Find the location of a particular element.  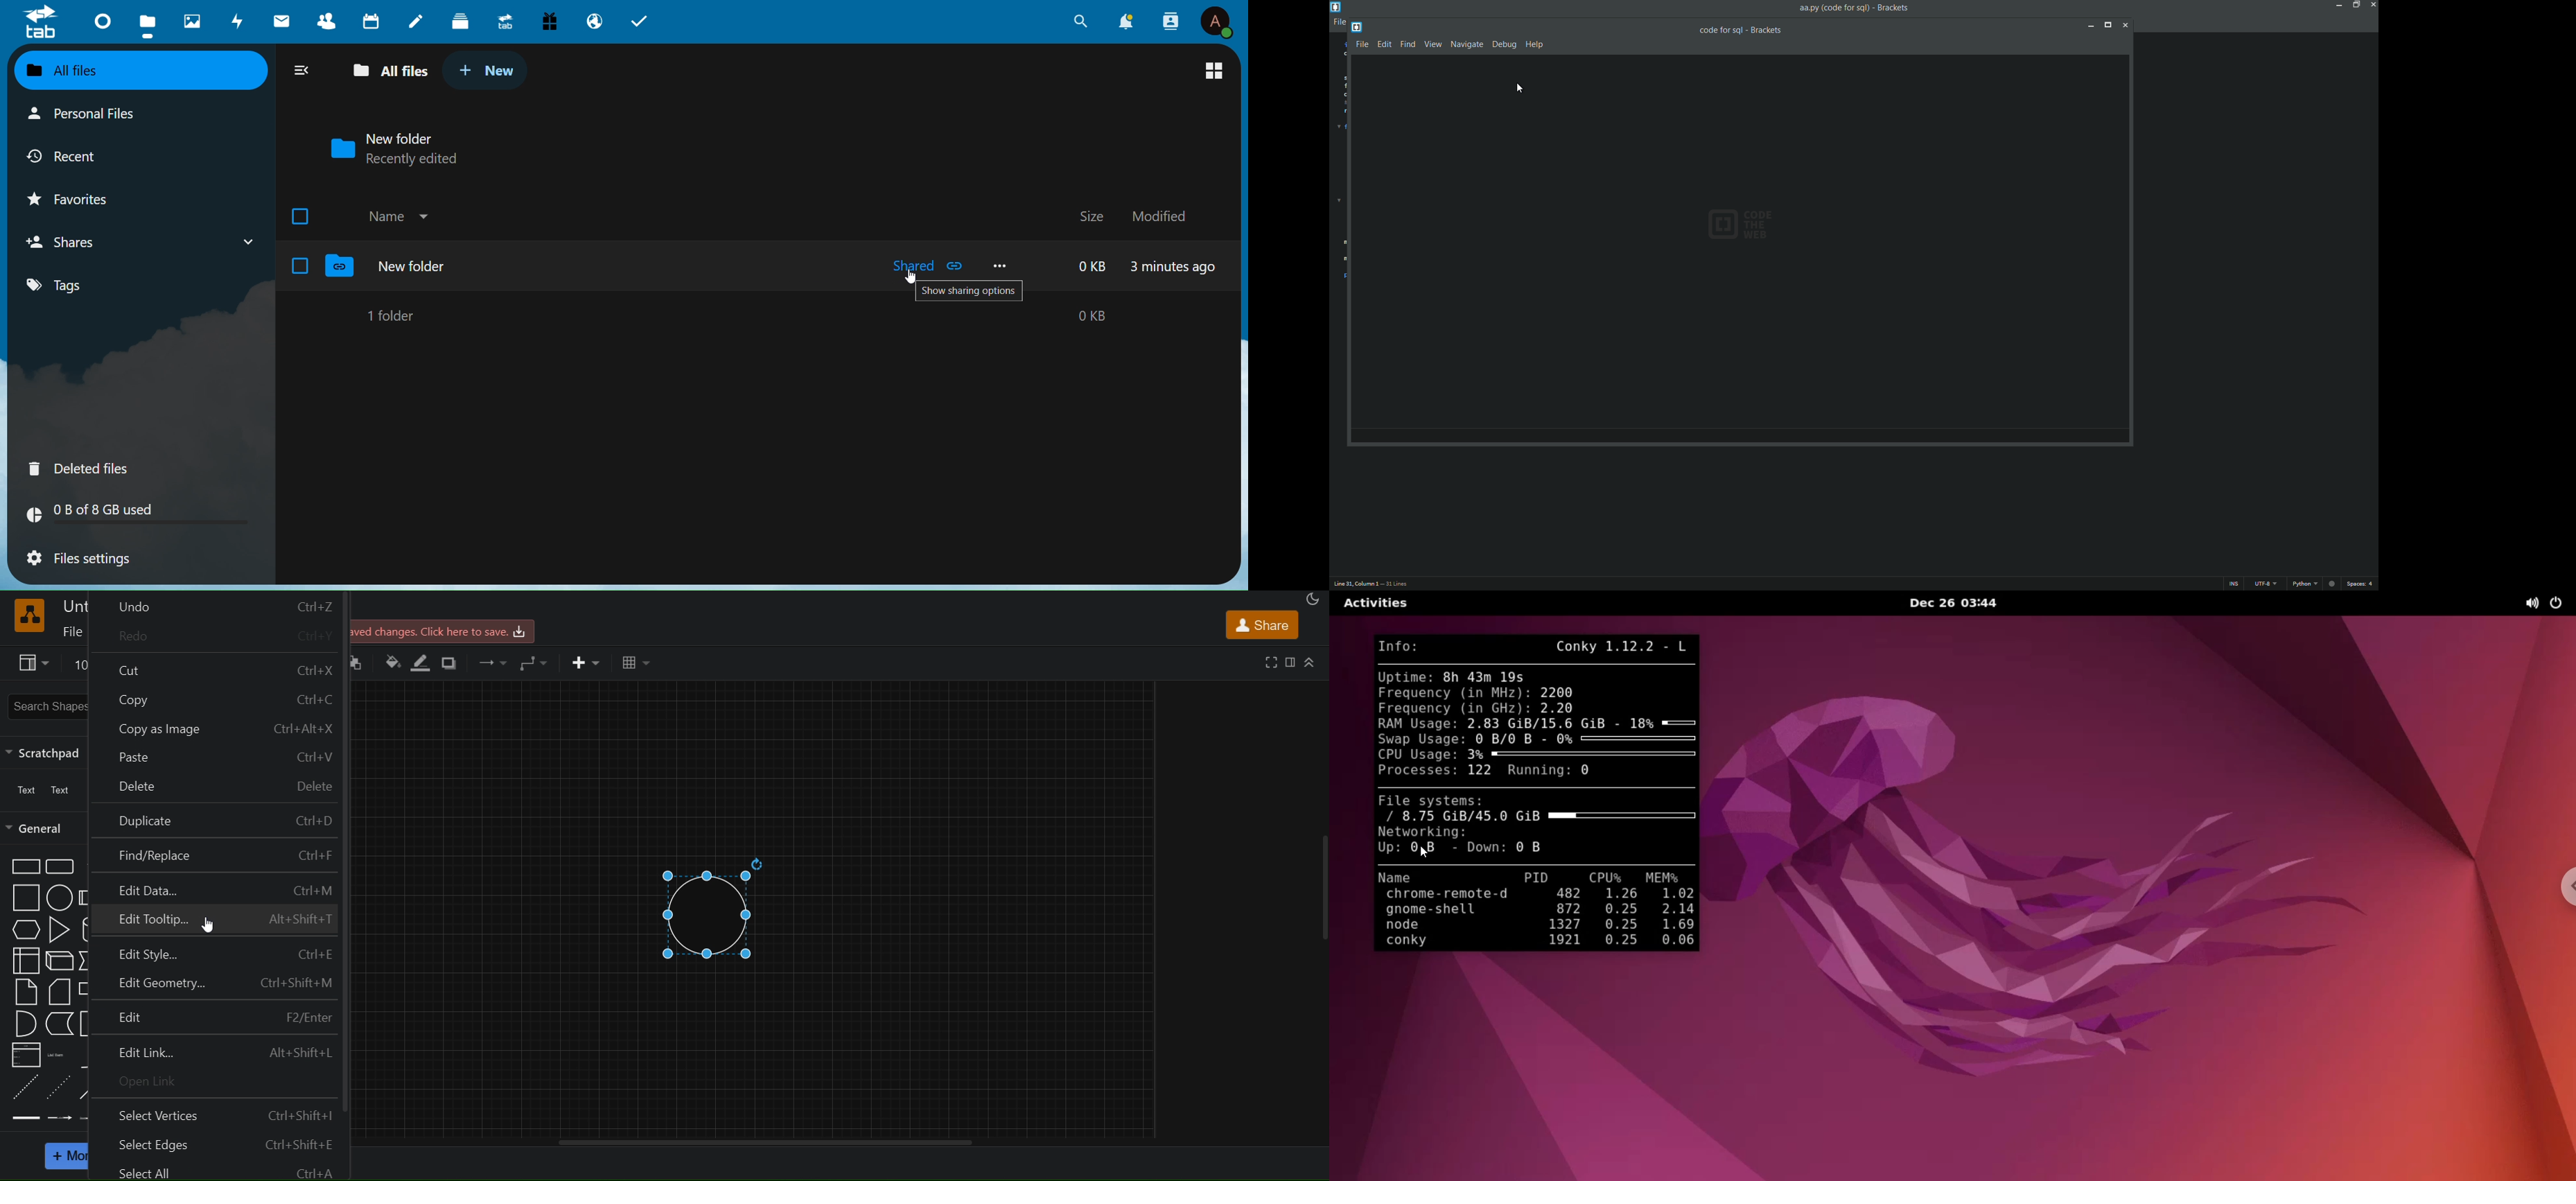

Folder Icon is located at coordinates (339, 148).